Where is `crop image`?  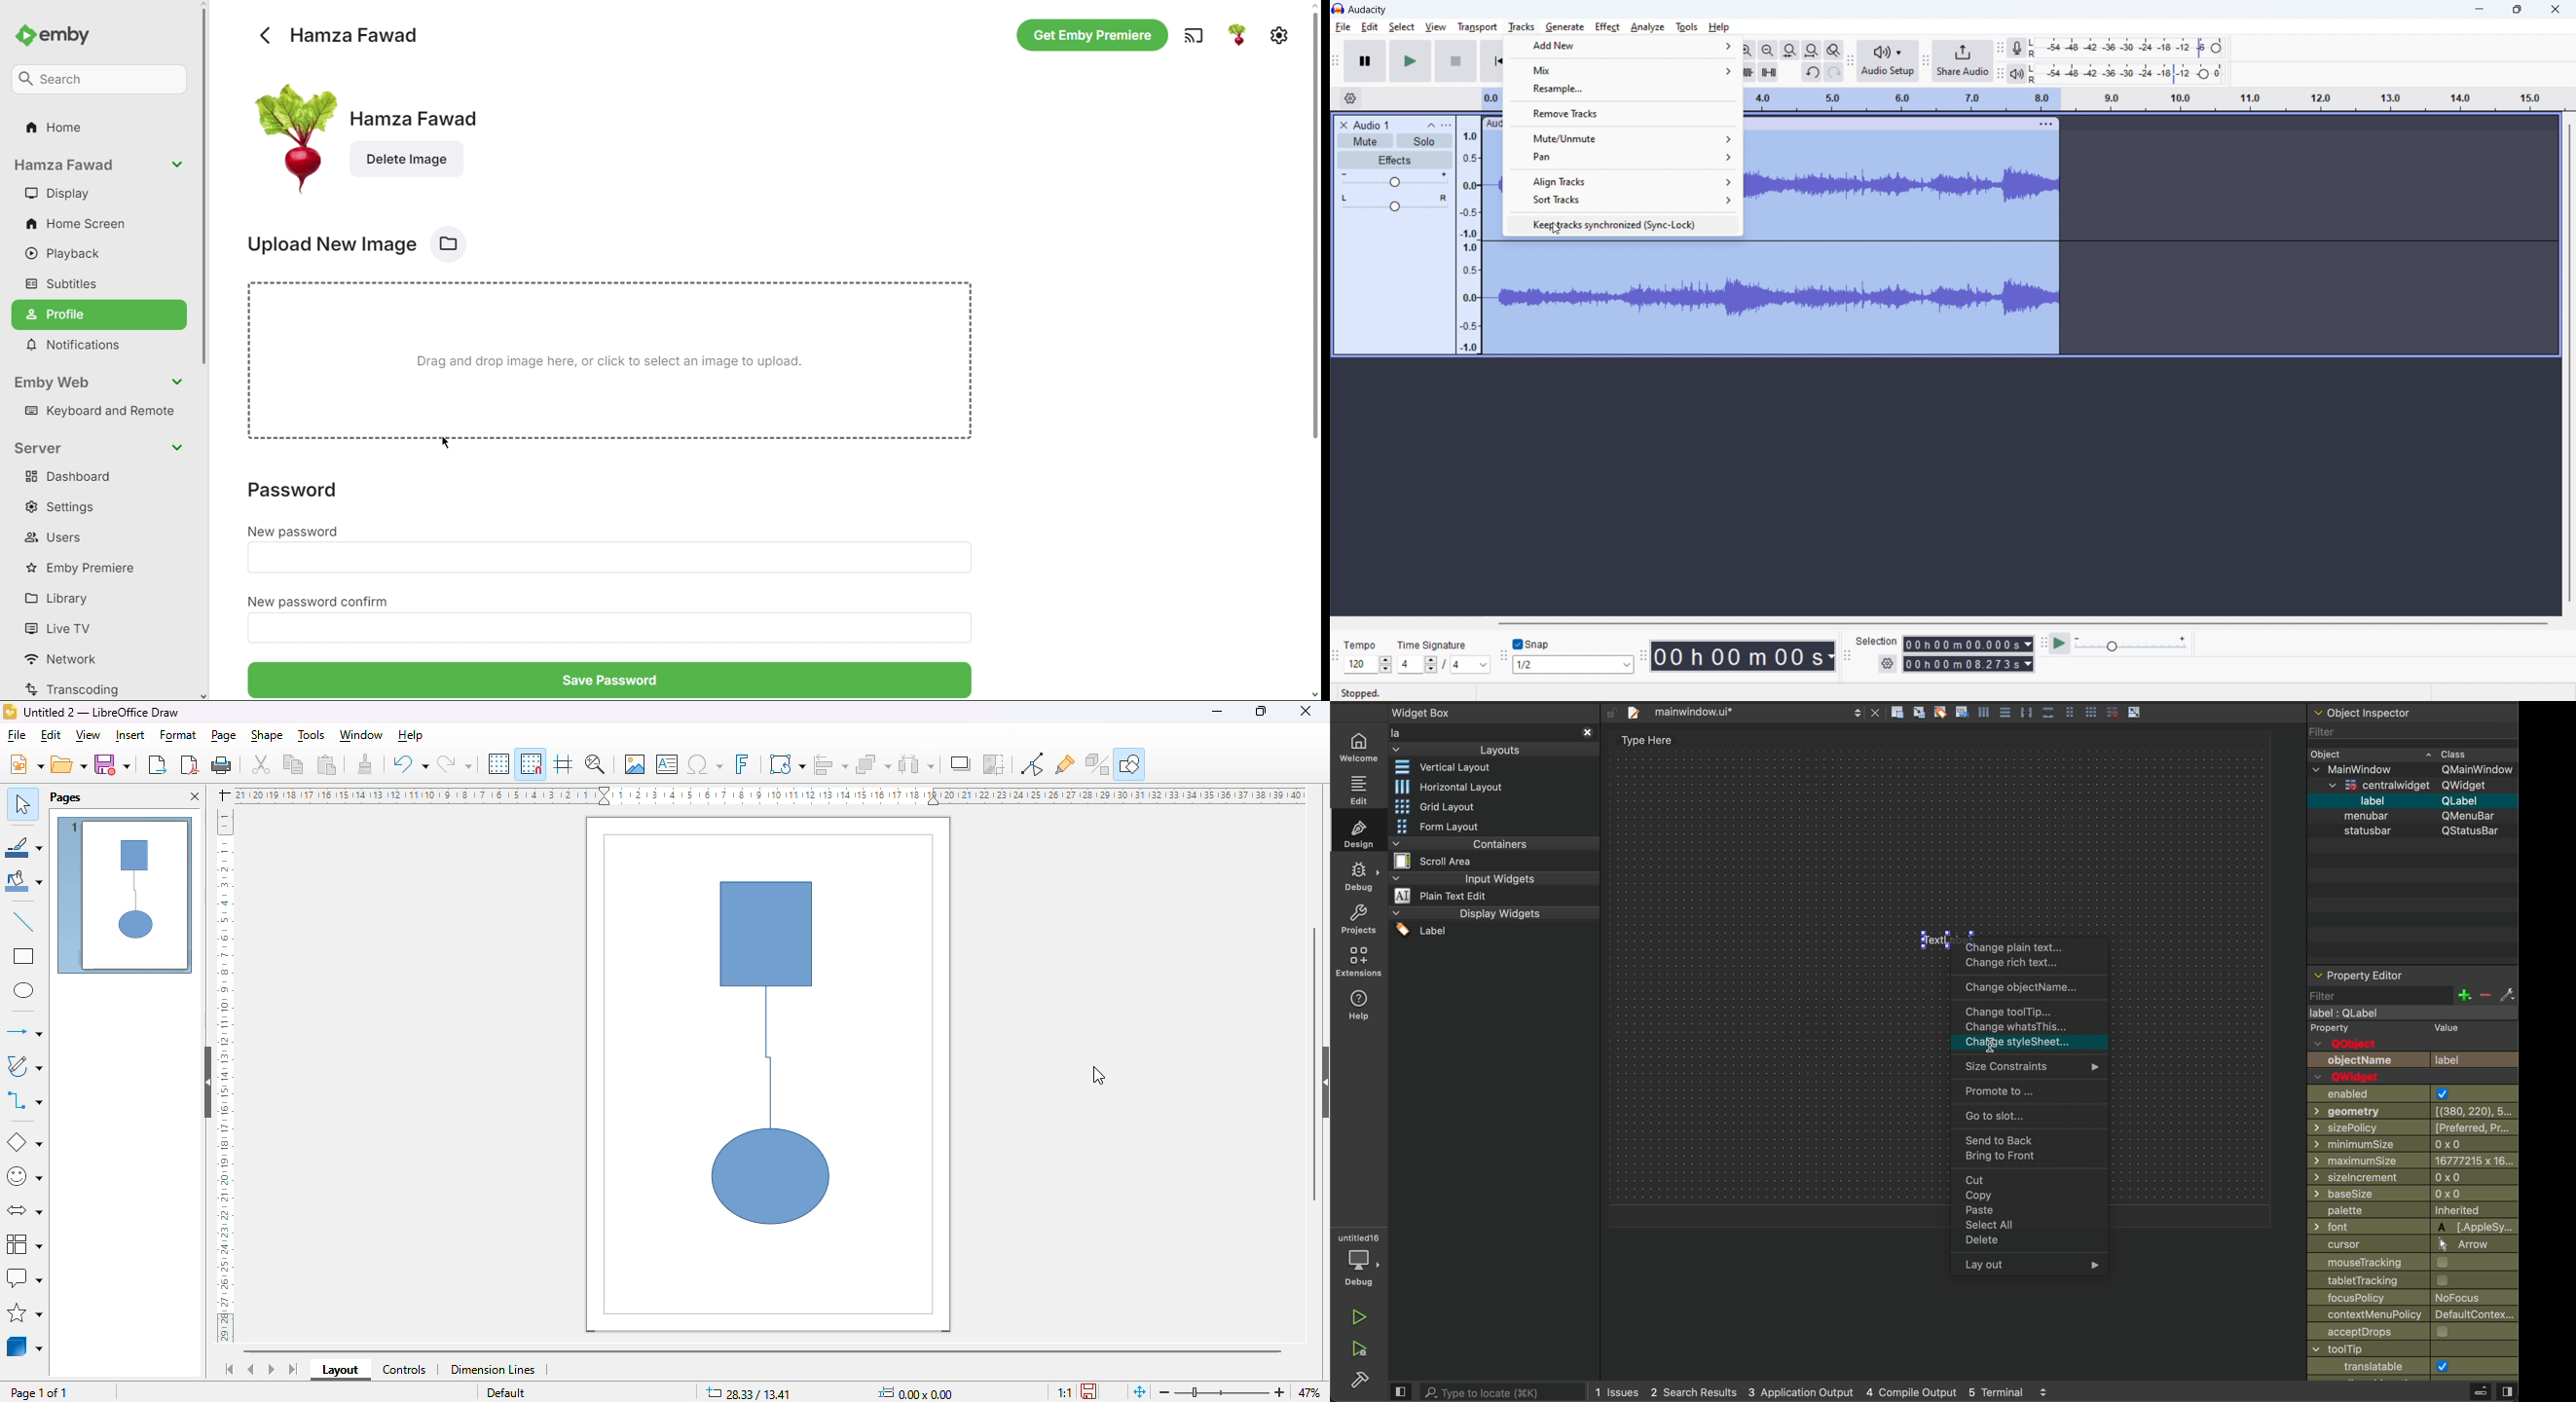
crop image is located at coordinates (993, 764).